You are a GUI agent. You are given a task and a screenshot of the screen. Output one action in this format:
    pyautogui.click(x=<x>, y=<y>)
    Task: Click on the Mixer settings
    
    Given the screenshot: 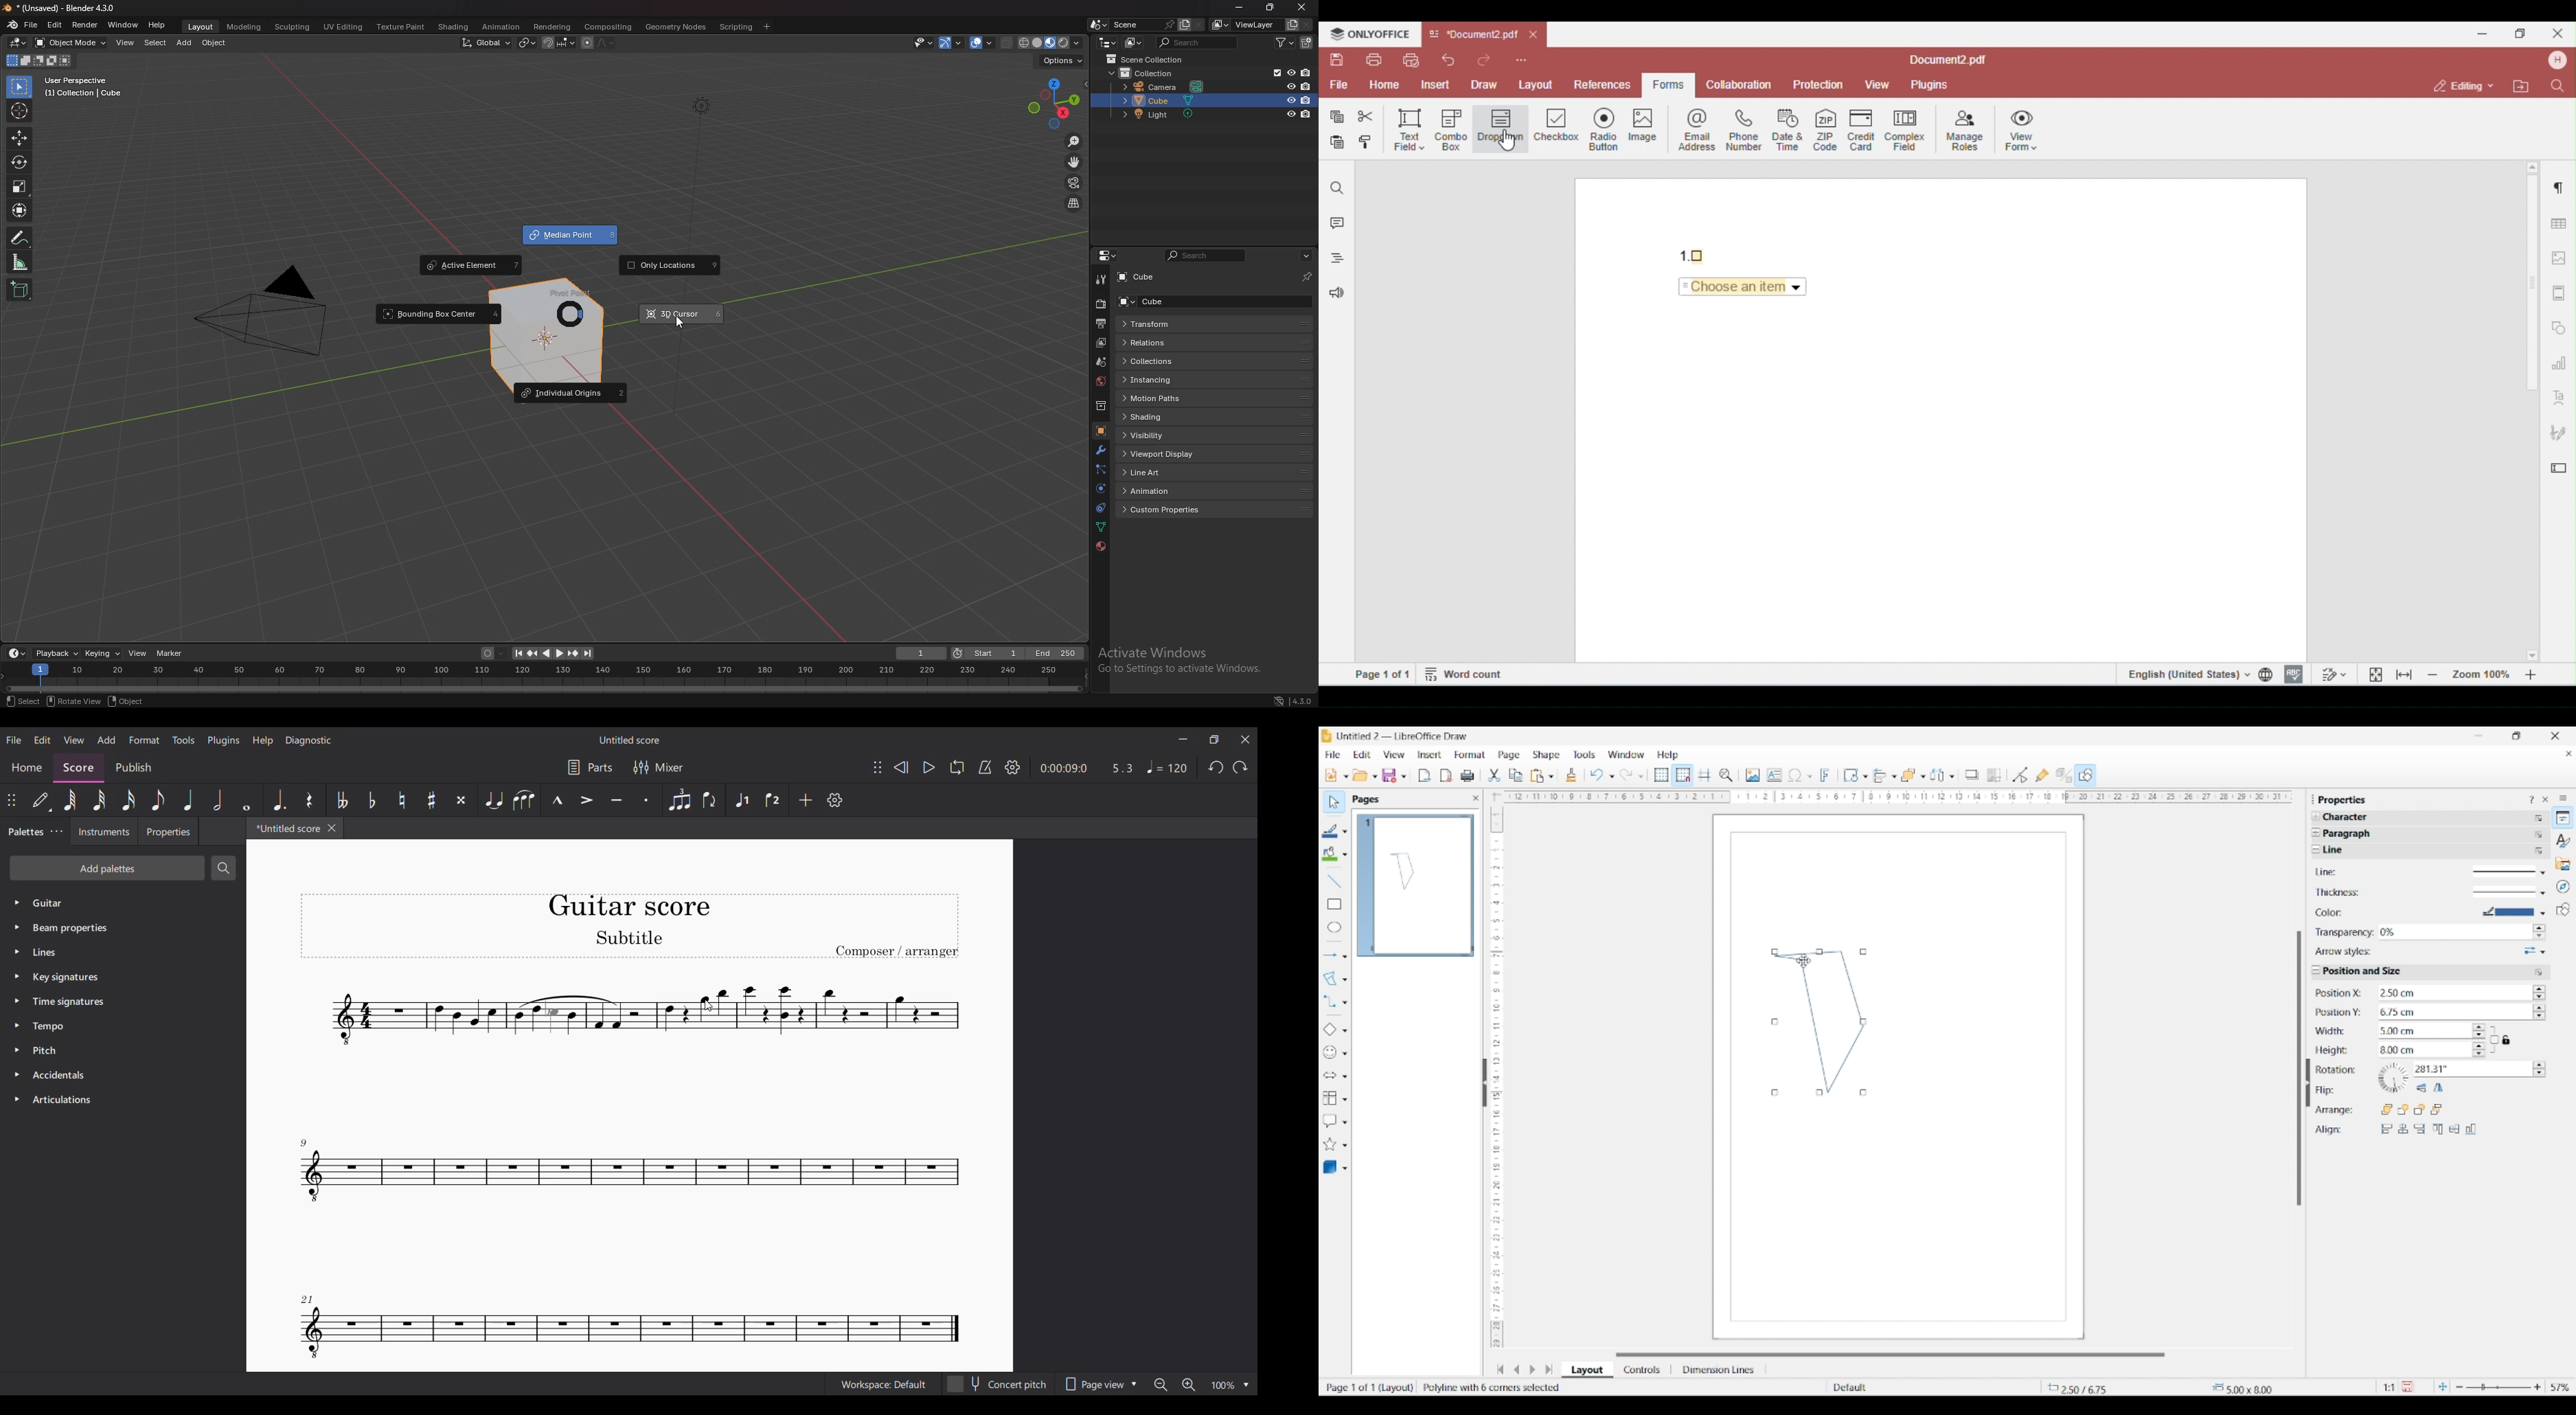 What is the action you would take?
    pyautogui.click(x=658, y=767)
    